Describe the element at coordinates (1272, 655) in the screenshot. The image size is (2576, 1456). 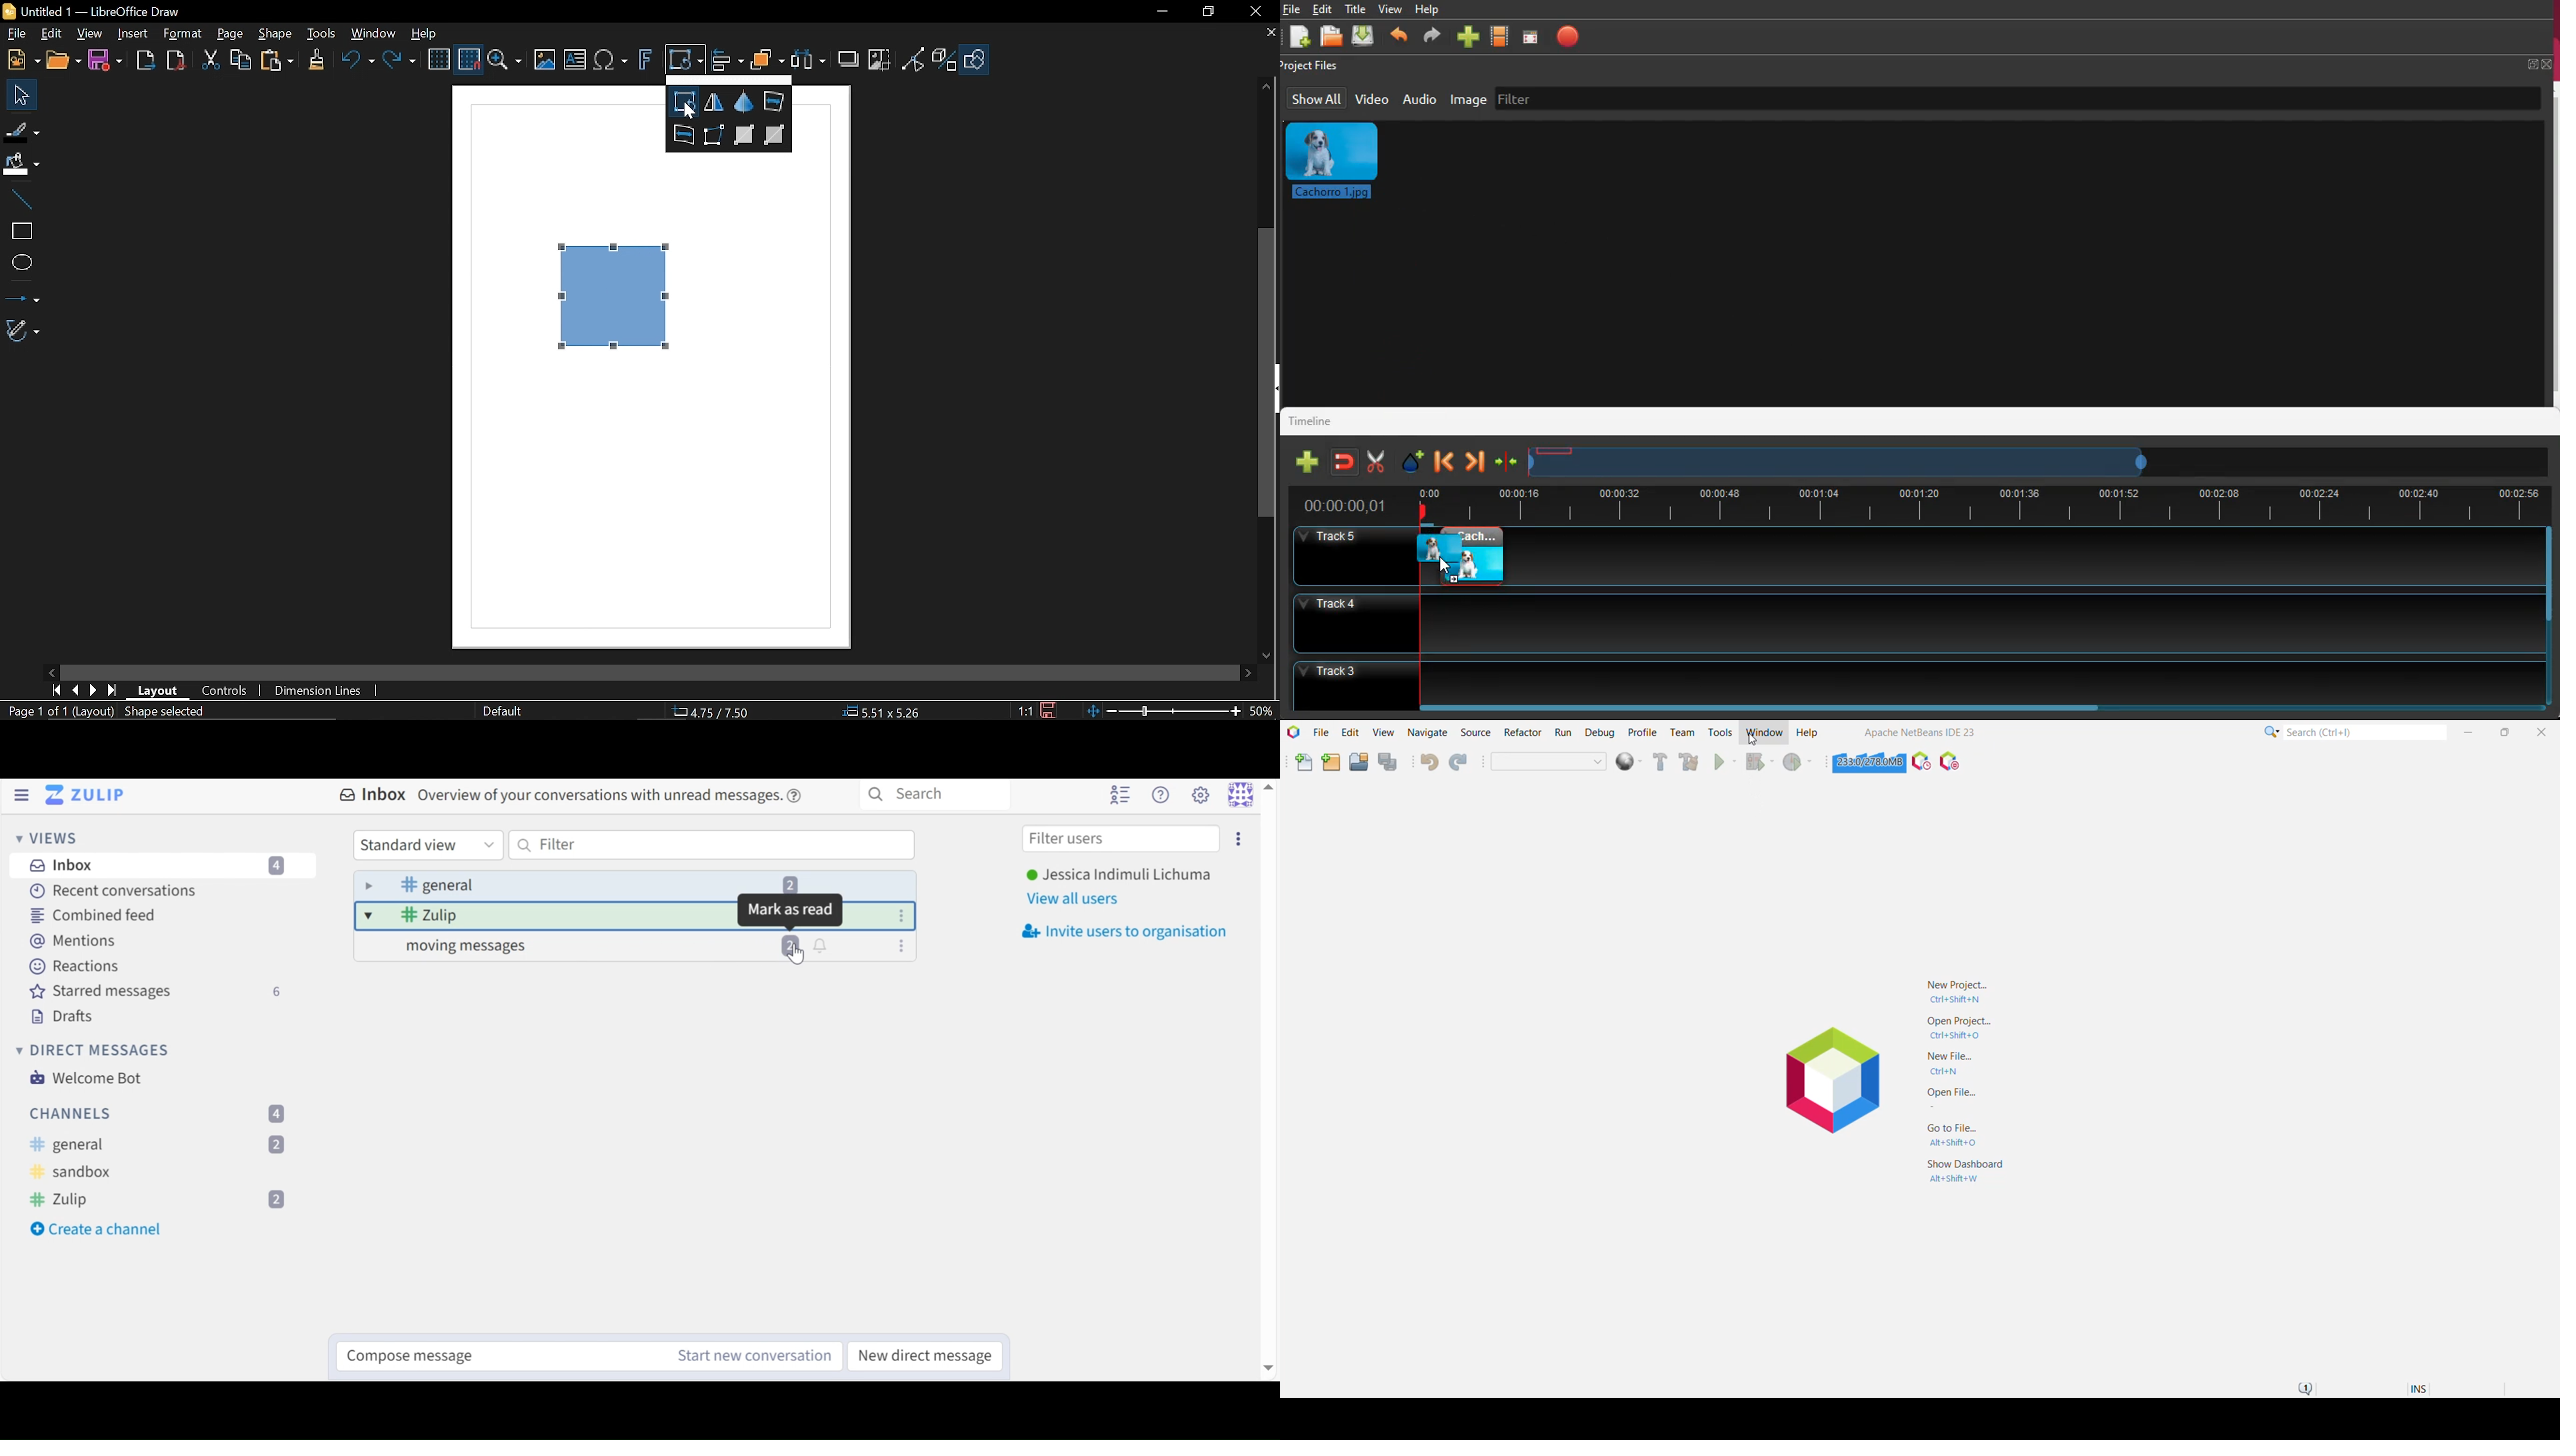
I see `MOve down` at that location.